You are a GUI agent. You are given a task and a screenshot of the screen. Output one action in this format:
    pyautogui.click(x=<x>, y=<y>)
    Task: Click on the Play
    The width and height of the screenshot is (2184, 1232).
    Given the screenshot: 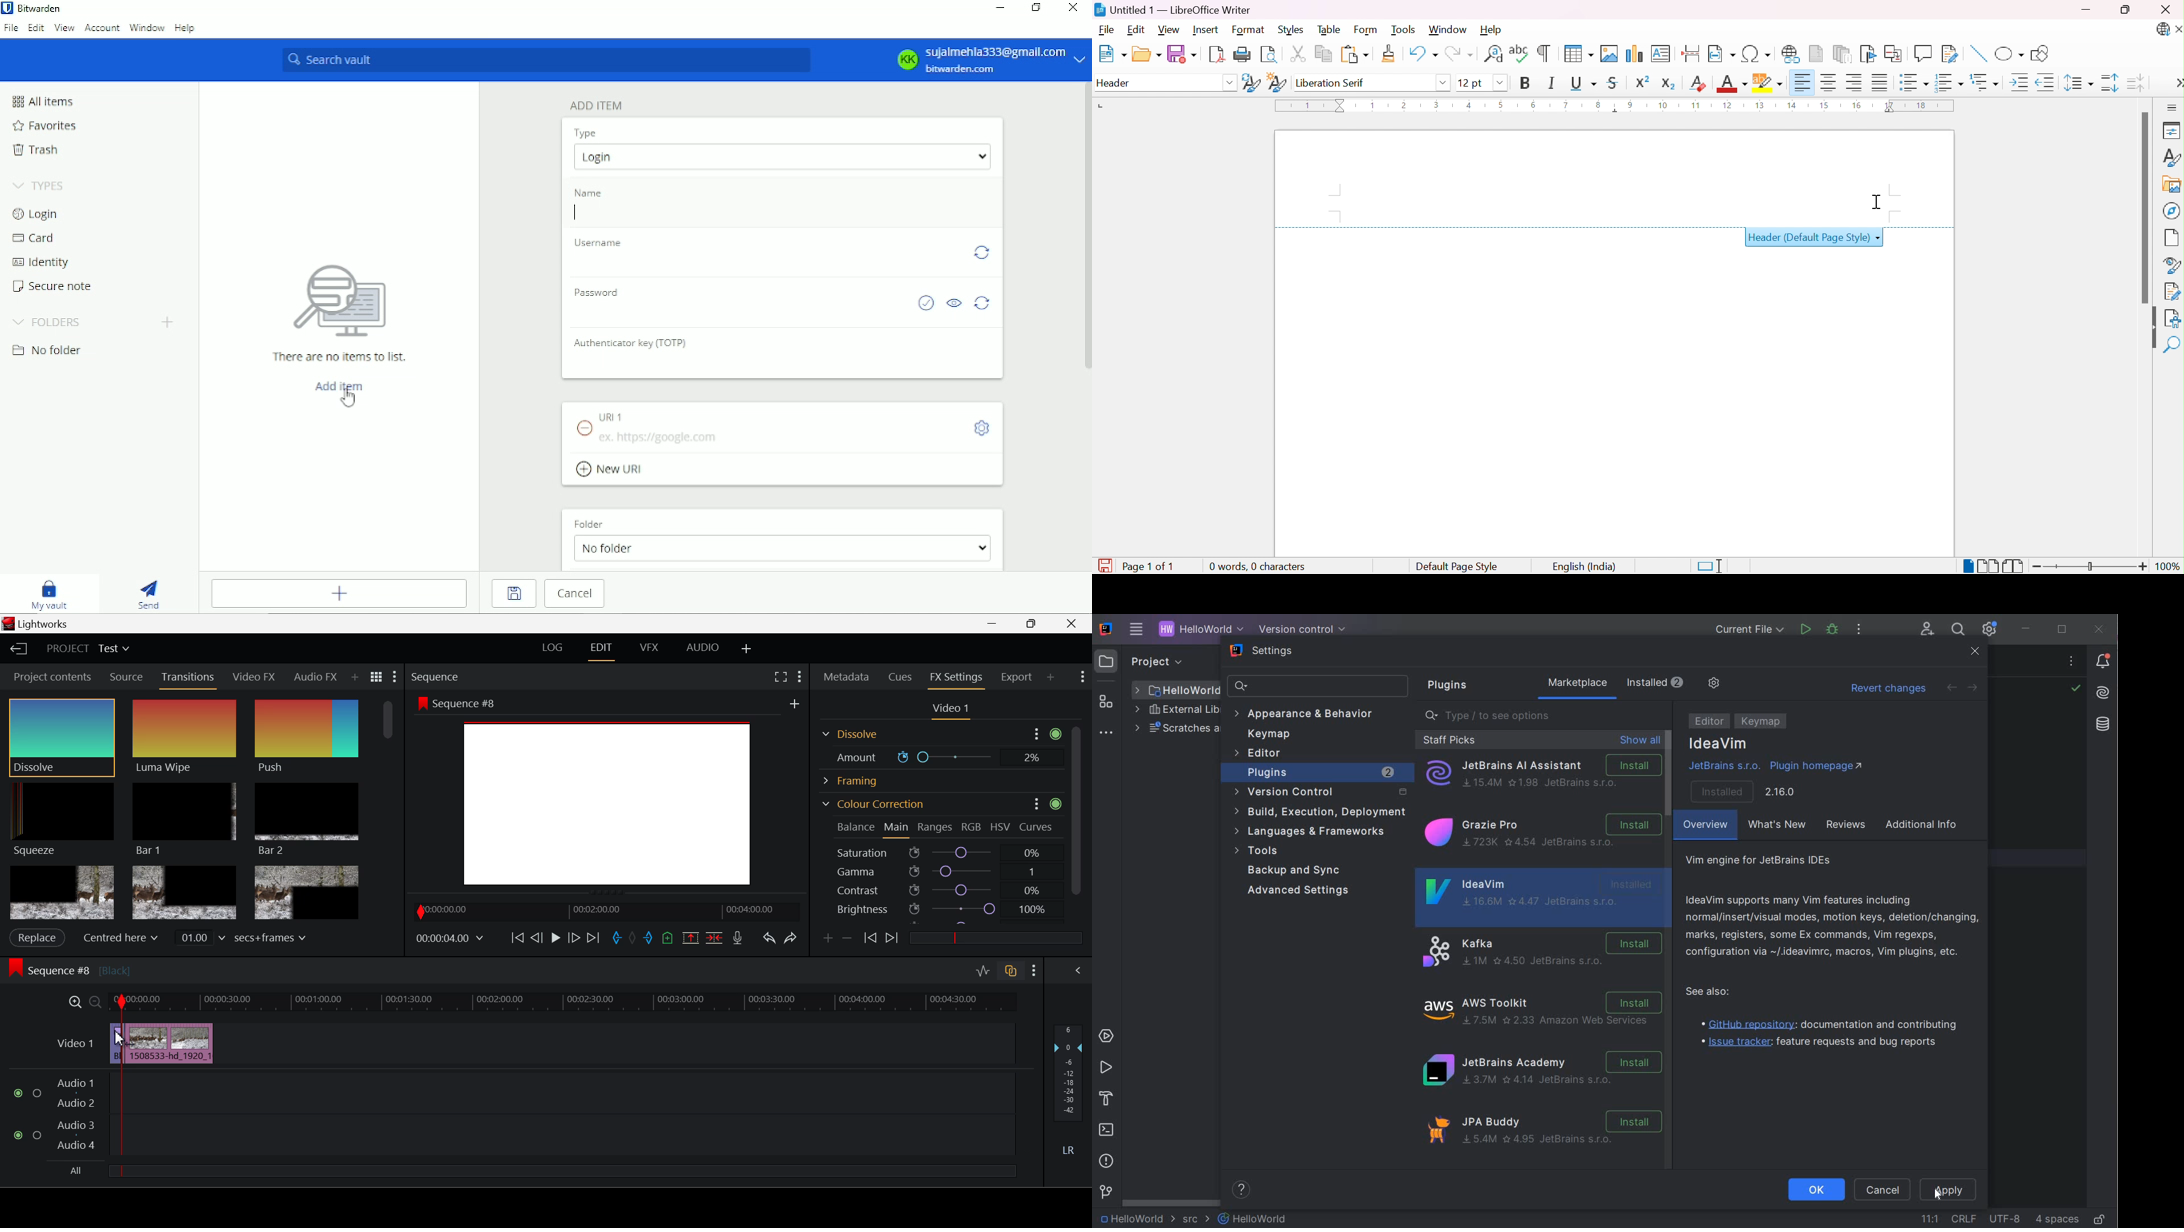 What is the action you would take?
    pyautogui.click(x=554, y=939)
    